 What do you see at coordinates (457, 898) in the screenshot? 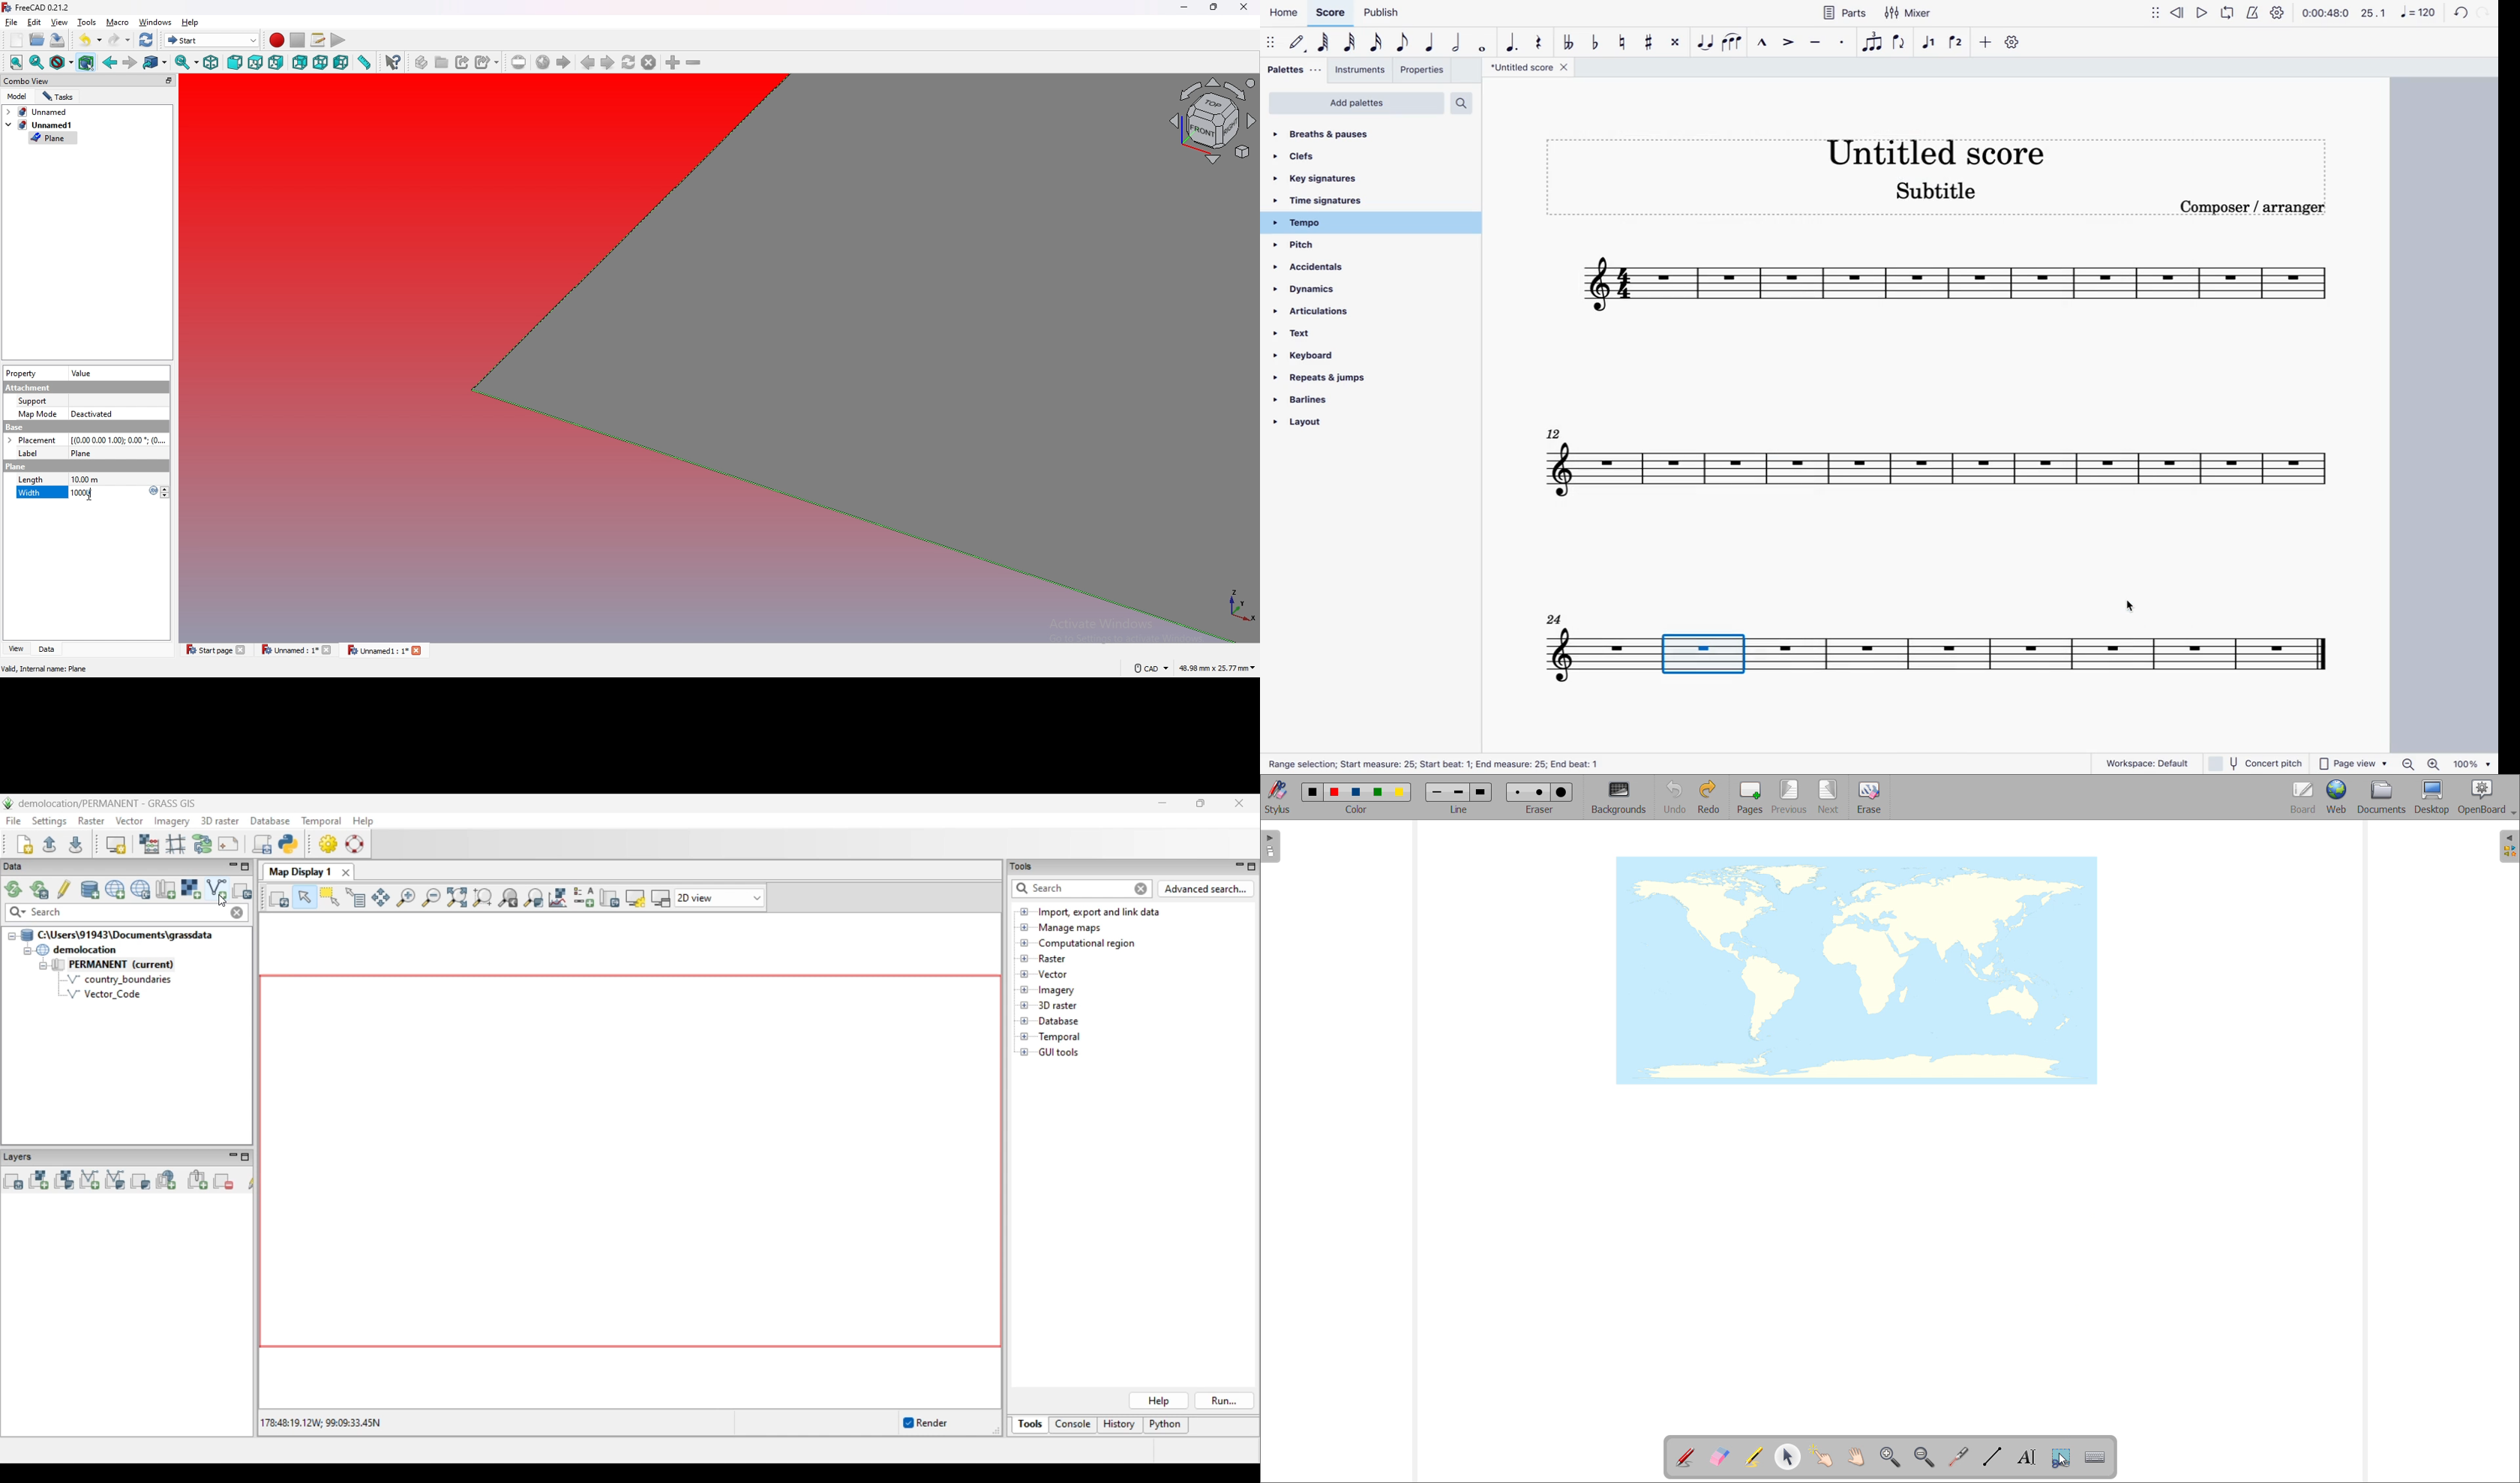
I see `Zoom to selected map layer(s)` at bounding box center [457, 898].